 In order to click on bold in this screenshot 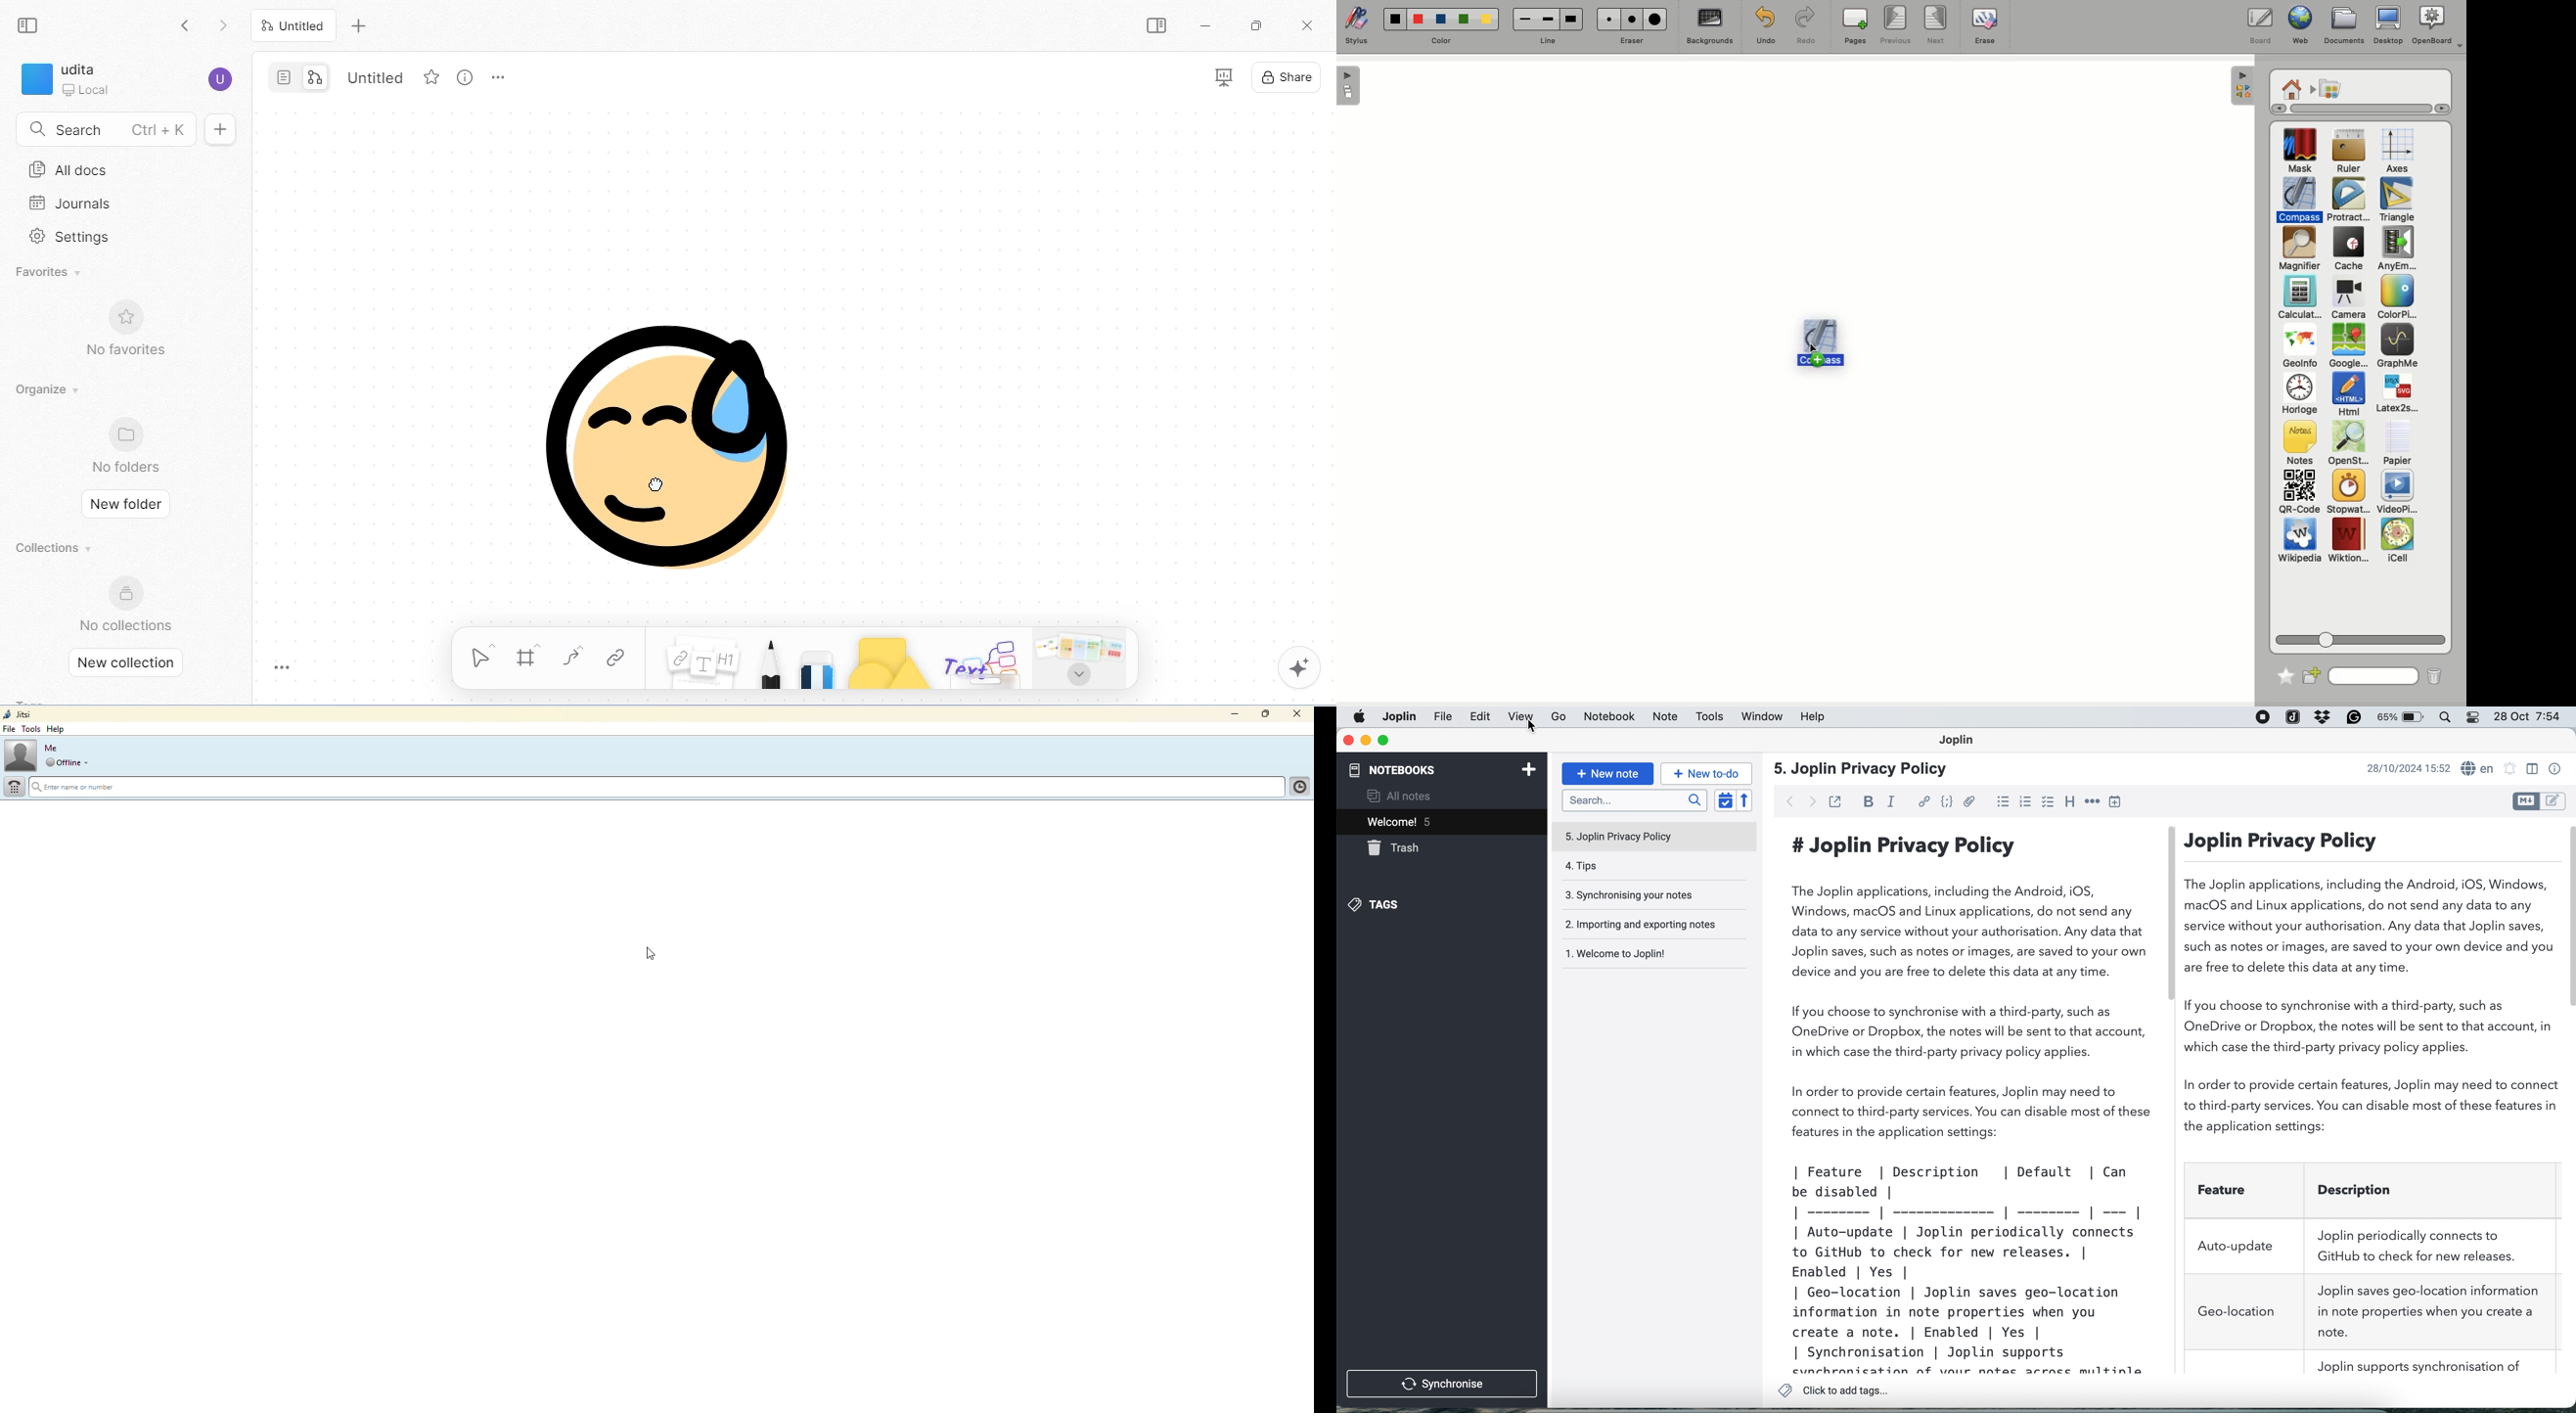, I will do `click(1864, 801)`.